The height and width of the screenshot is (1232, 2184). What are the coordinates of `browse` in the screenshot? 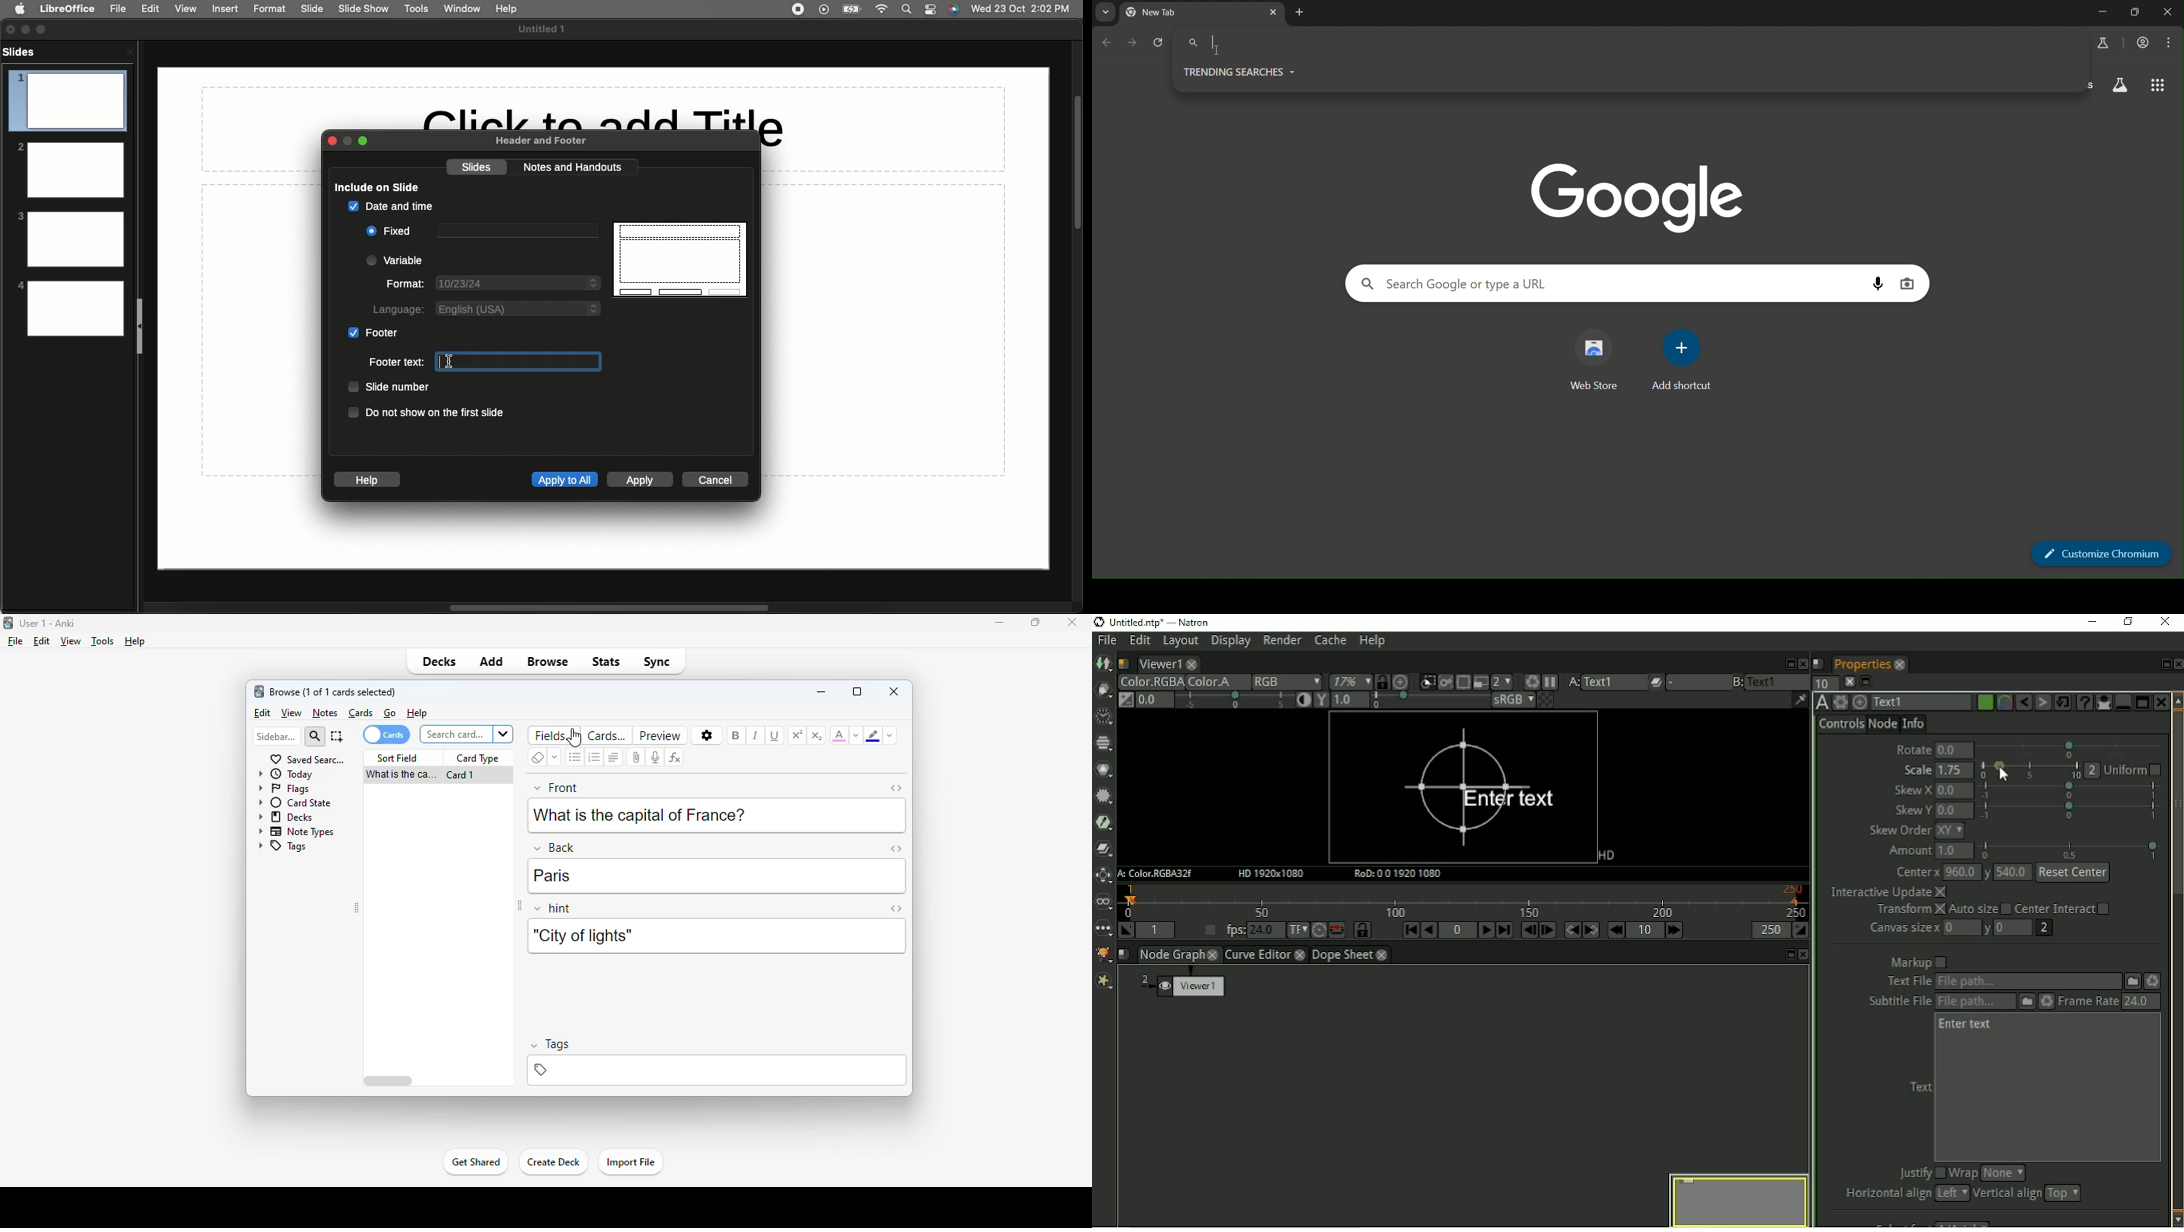 It's located at (548, 661).